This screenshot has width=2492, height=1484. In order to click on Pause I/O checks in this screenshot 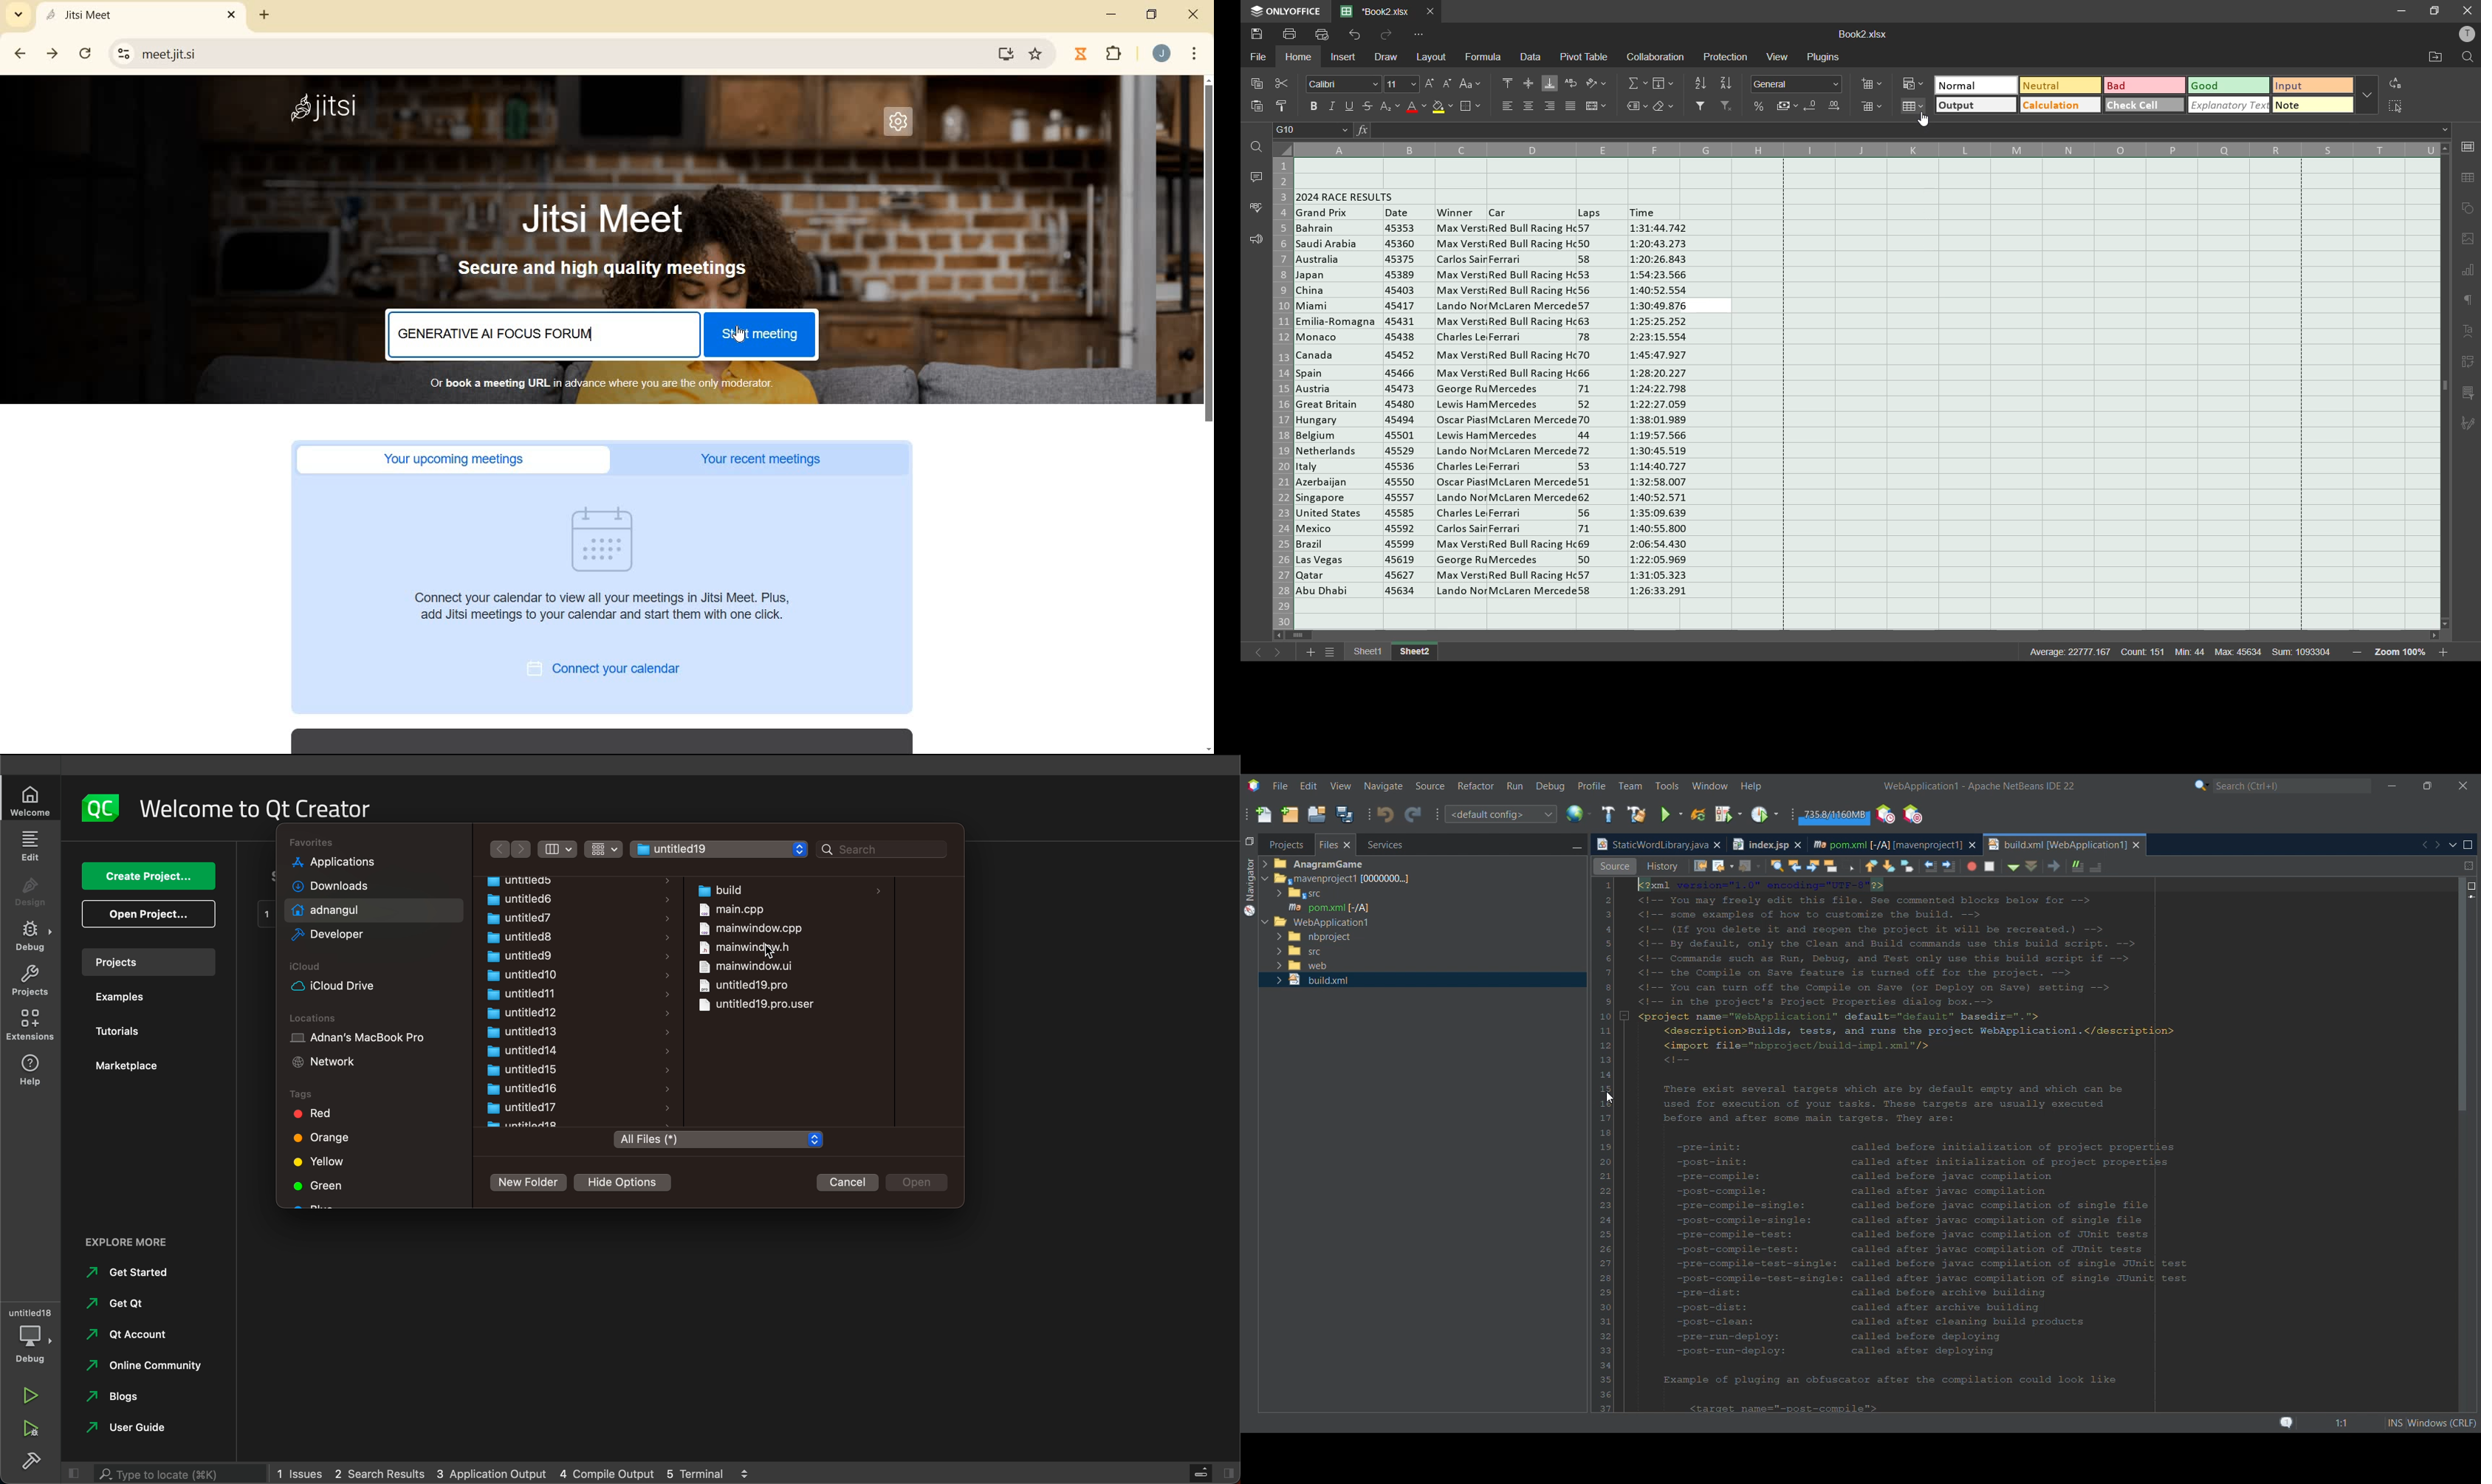, I will do `click(1912, 814)`.